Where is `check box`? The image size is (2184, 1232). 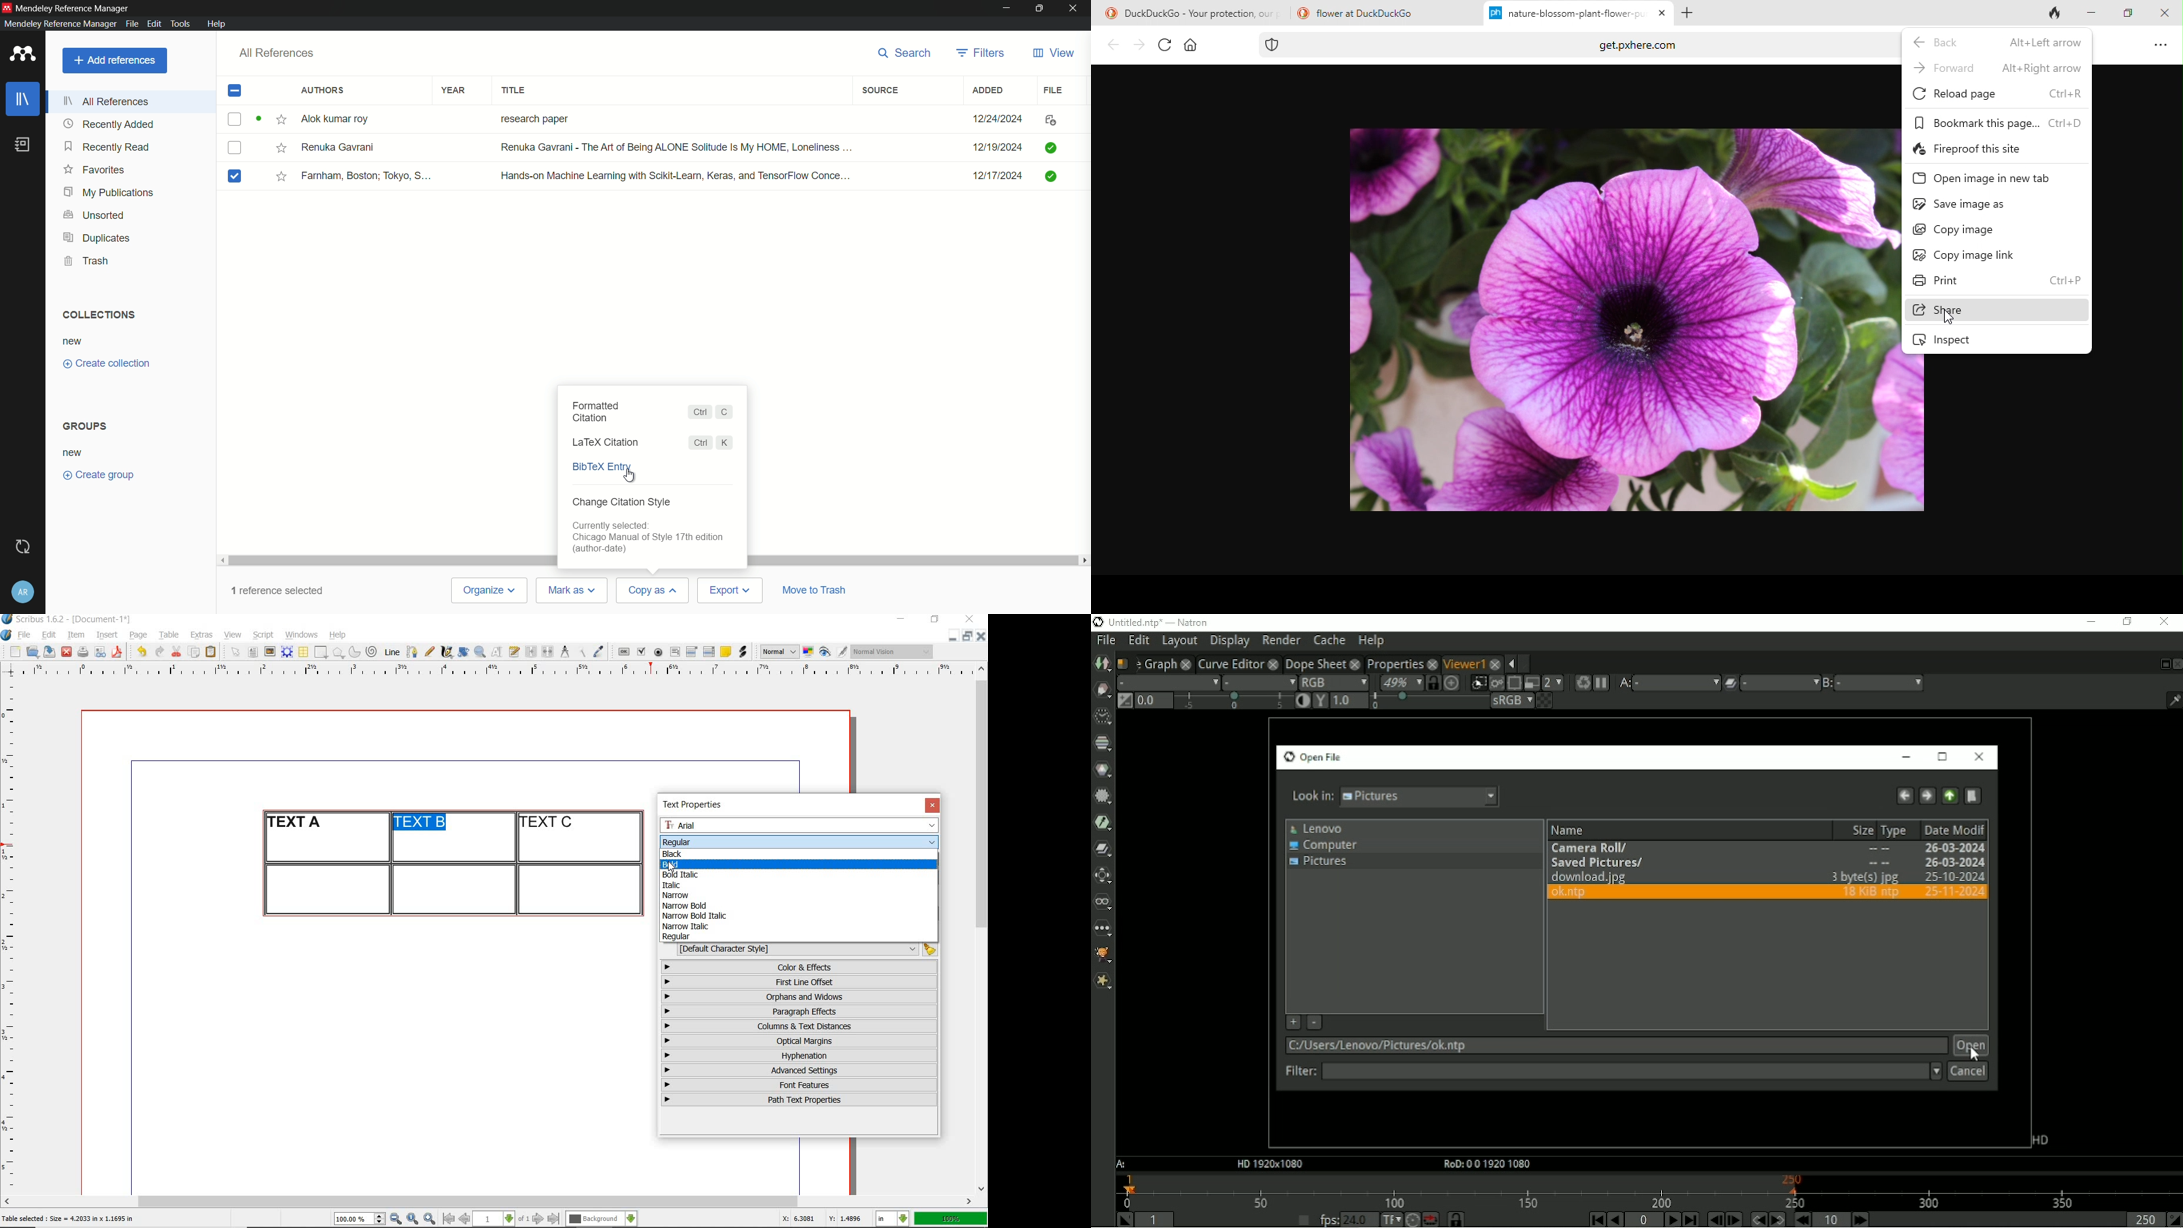
check box is located at coordinates (235, 91).